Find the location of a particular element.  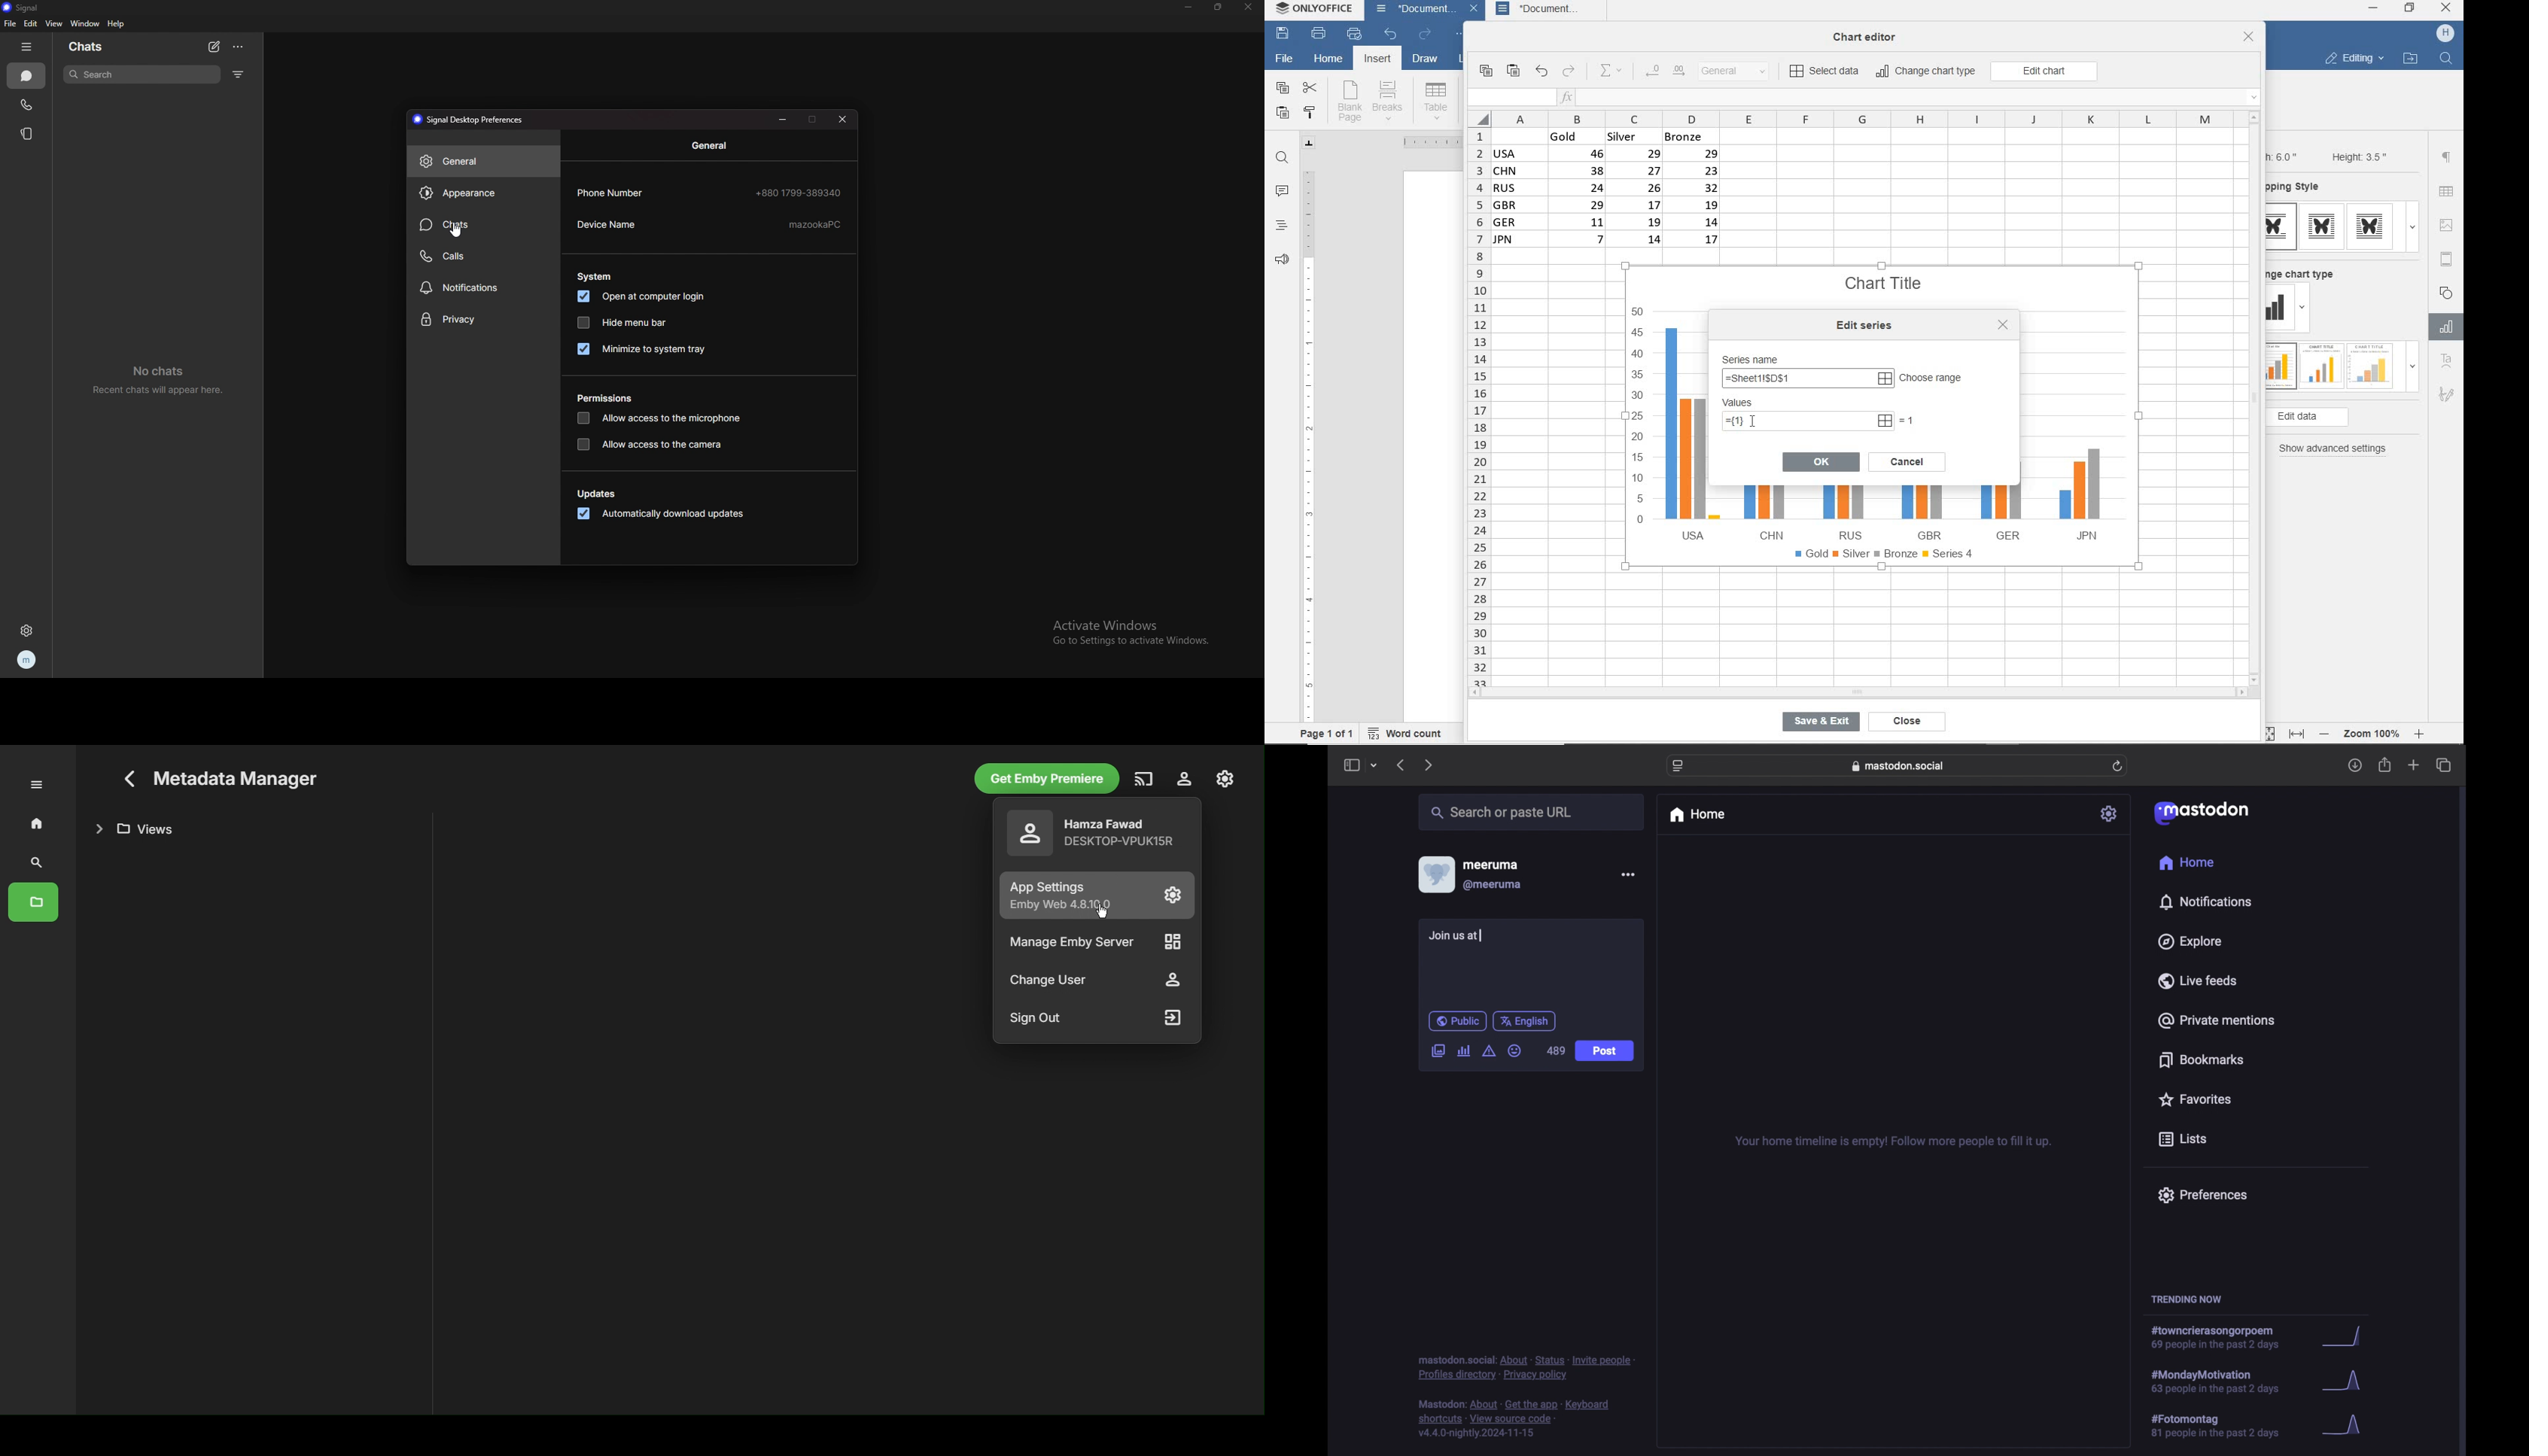

header & footer is located at coordinates (2446, 258).